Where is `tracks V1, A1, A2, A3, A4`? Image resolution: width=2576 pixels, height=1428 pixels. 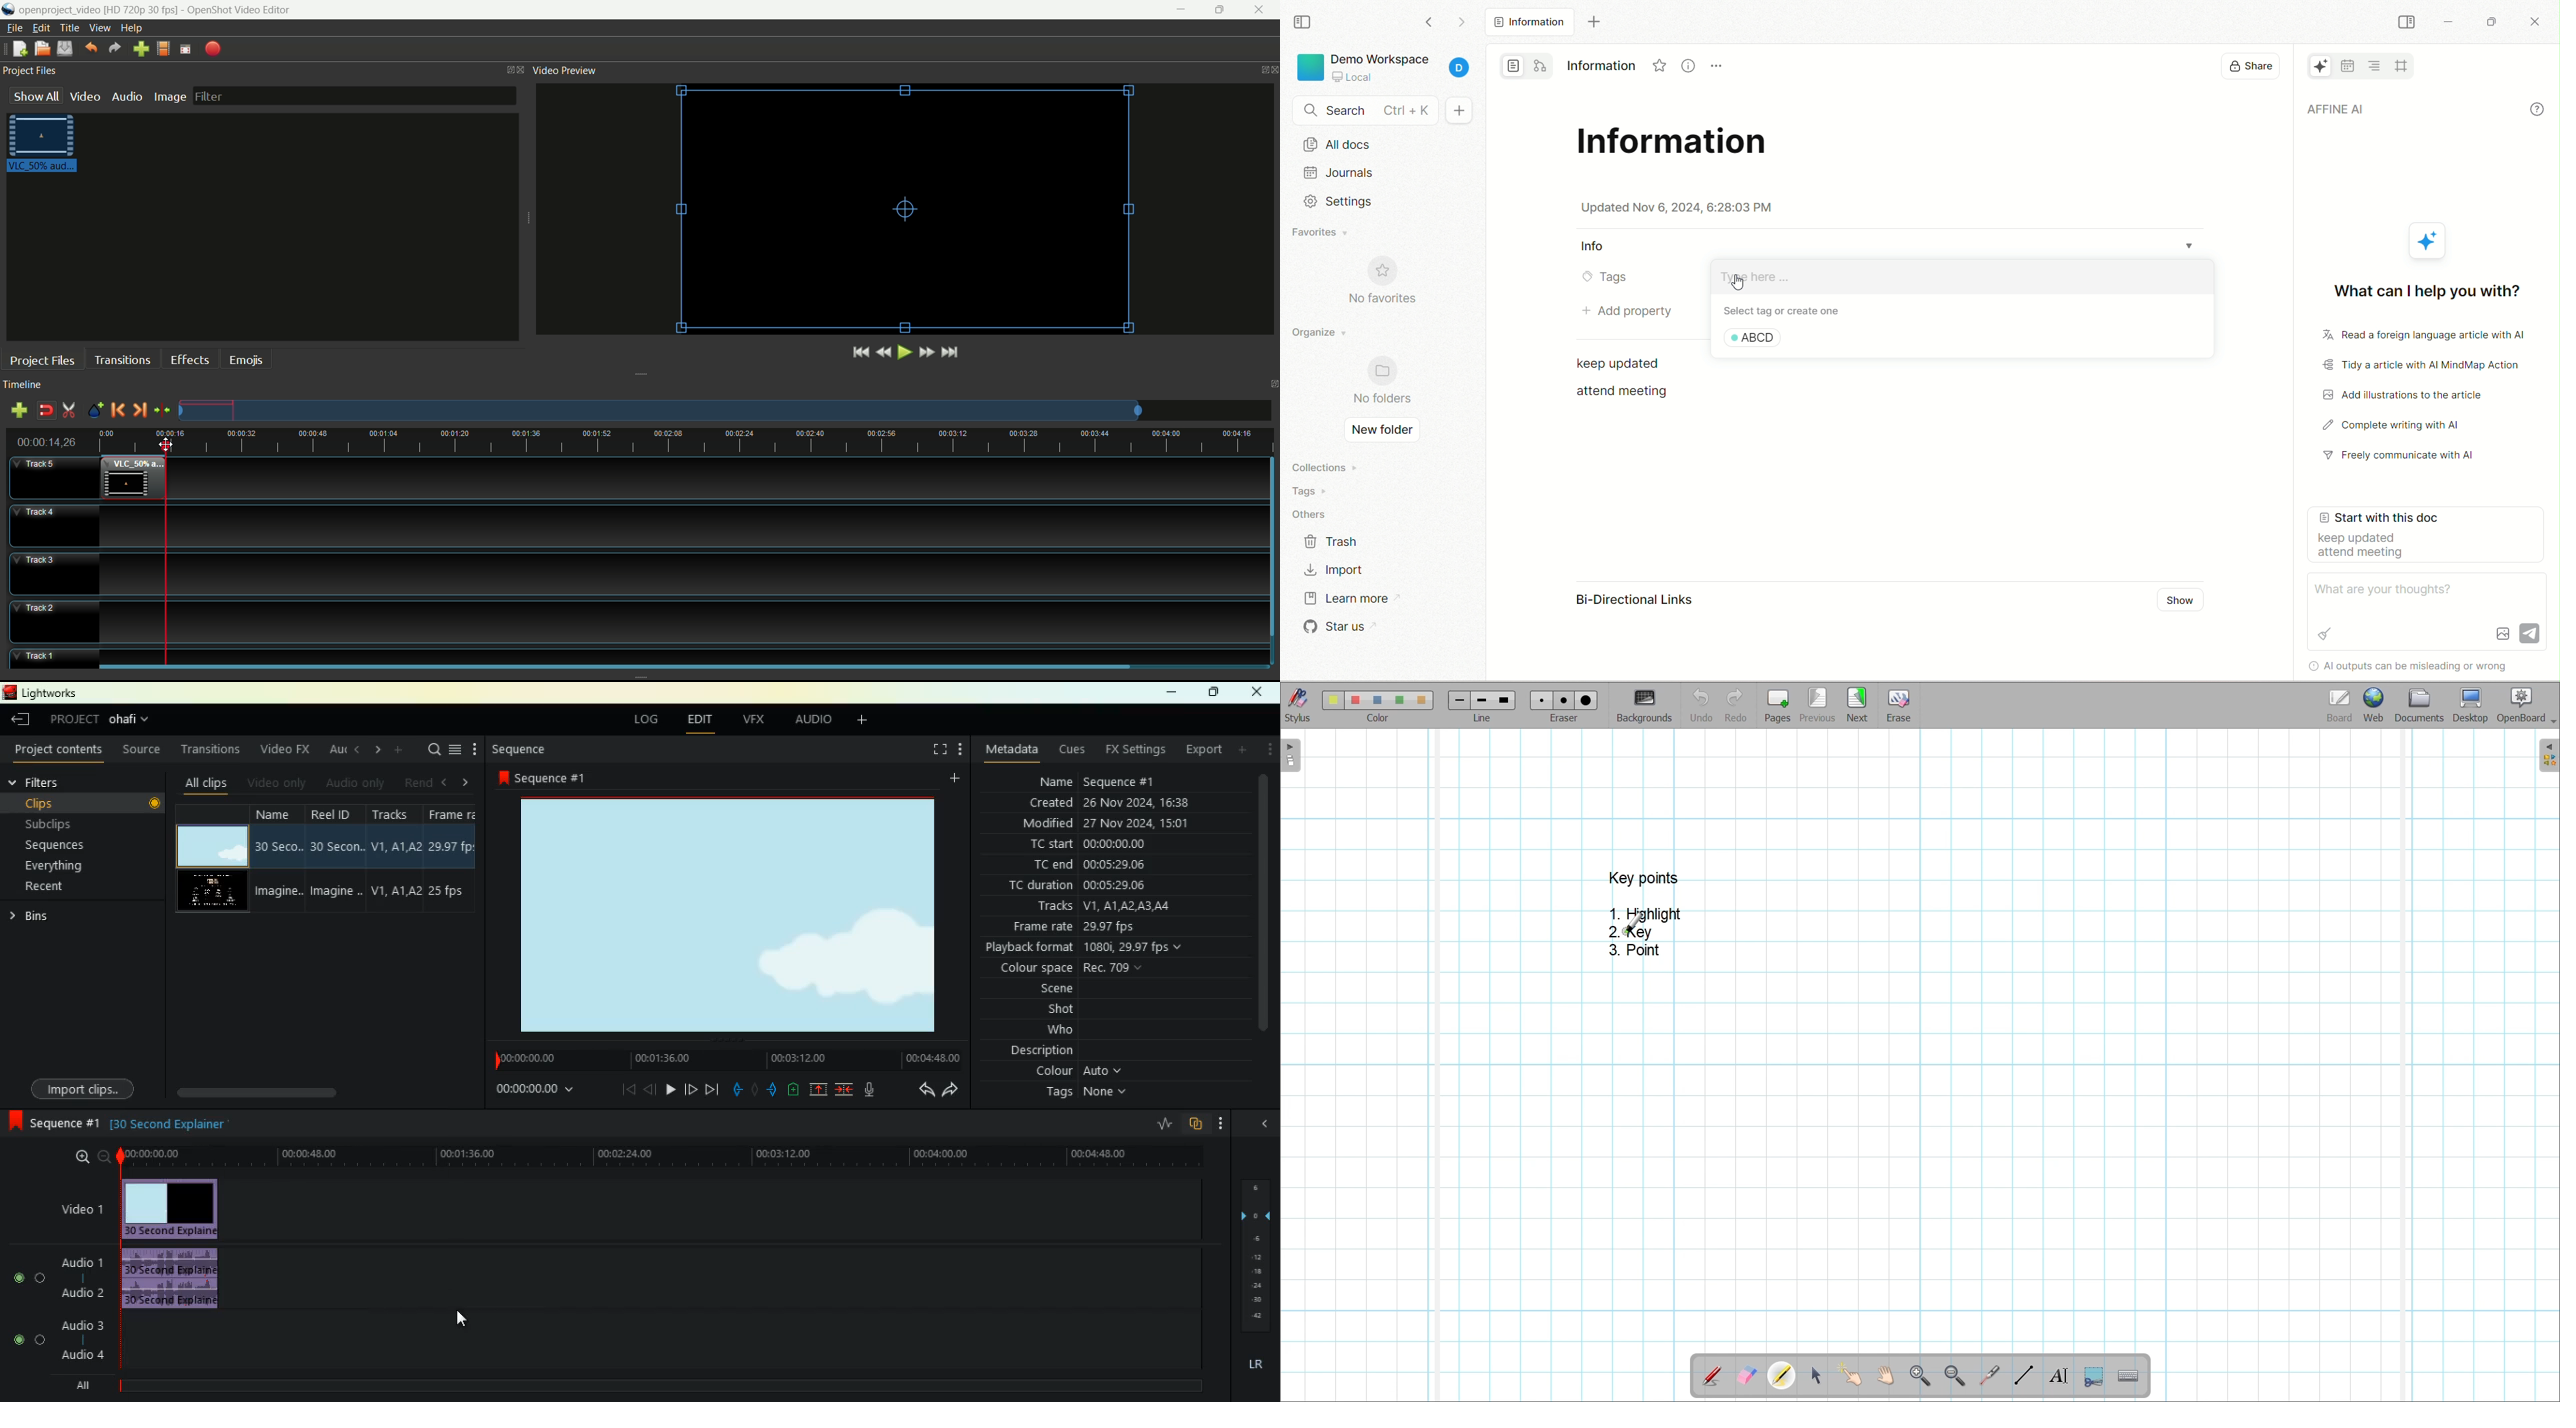
tracks V1, A1, A2, A3, A4 is located at coordinates (1113, 907).